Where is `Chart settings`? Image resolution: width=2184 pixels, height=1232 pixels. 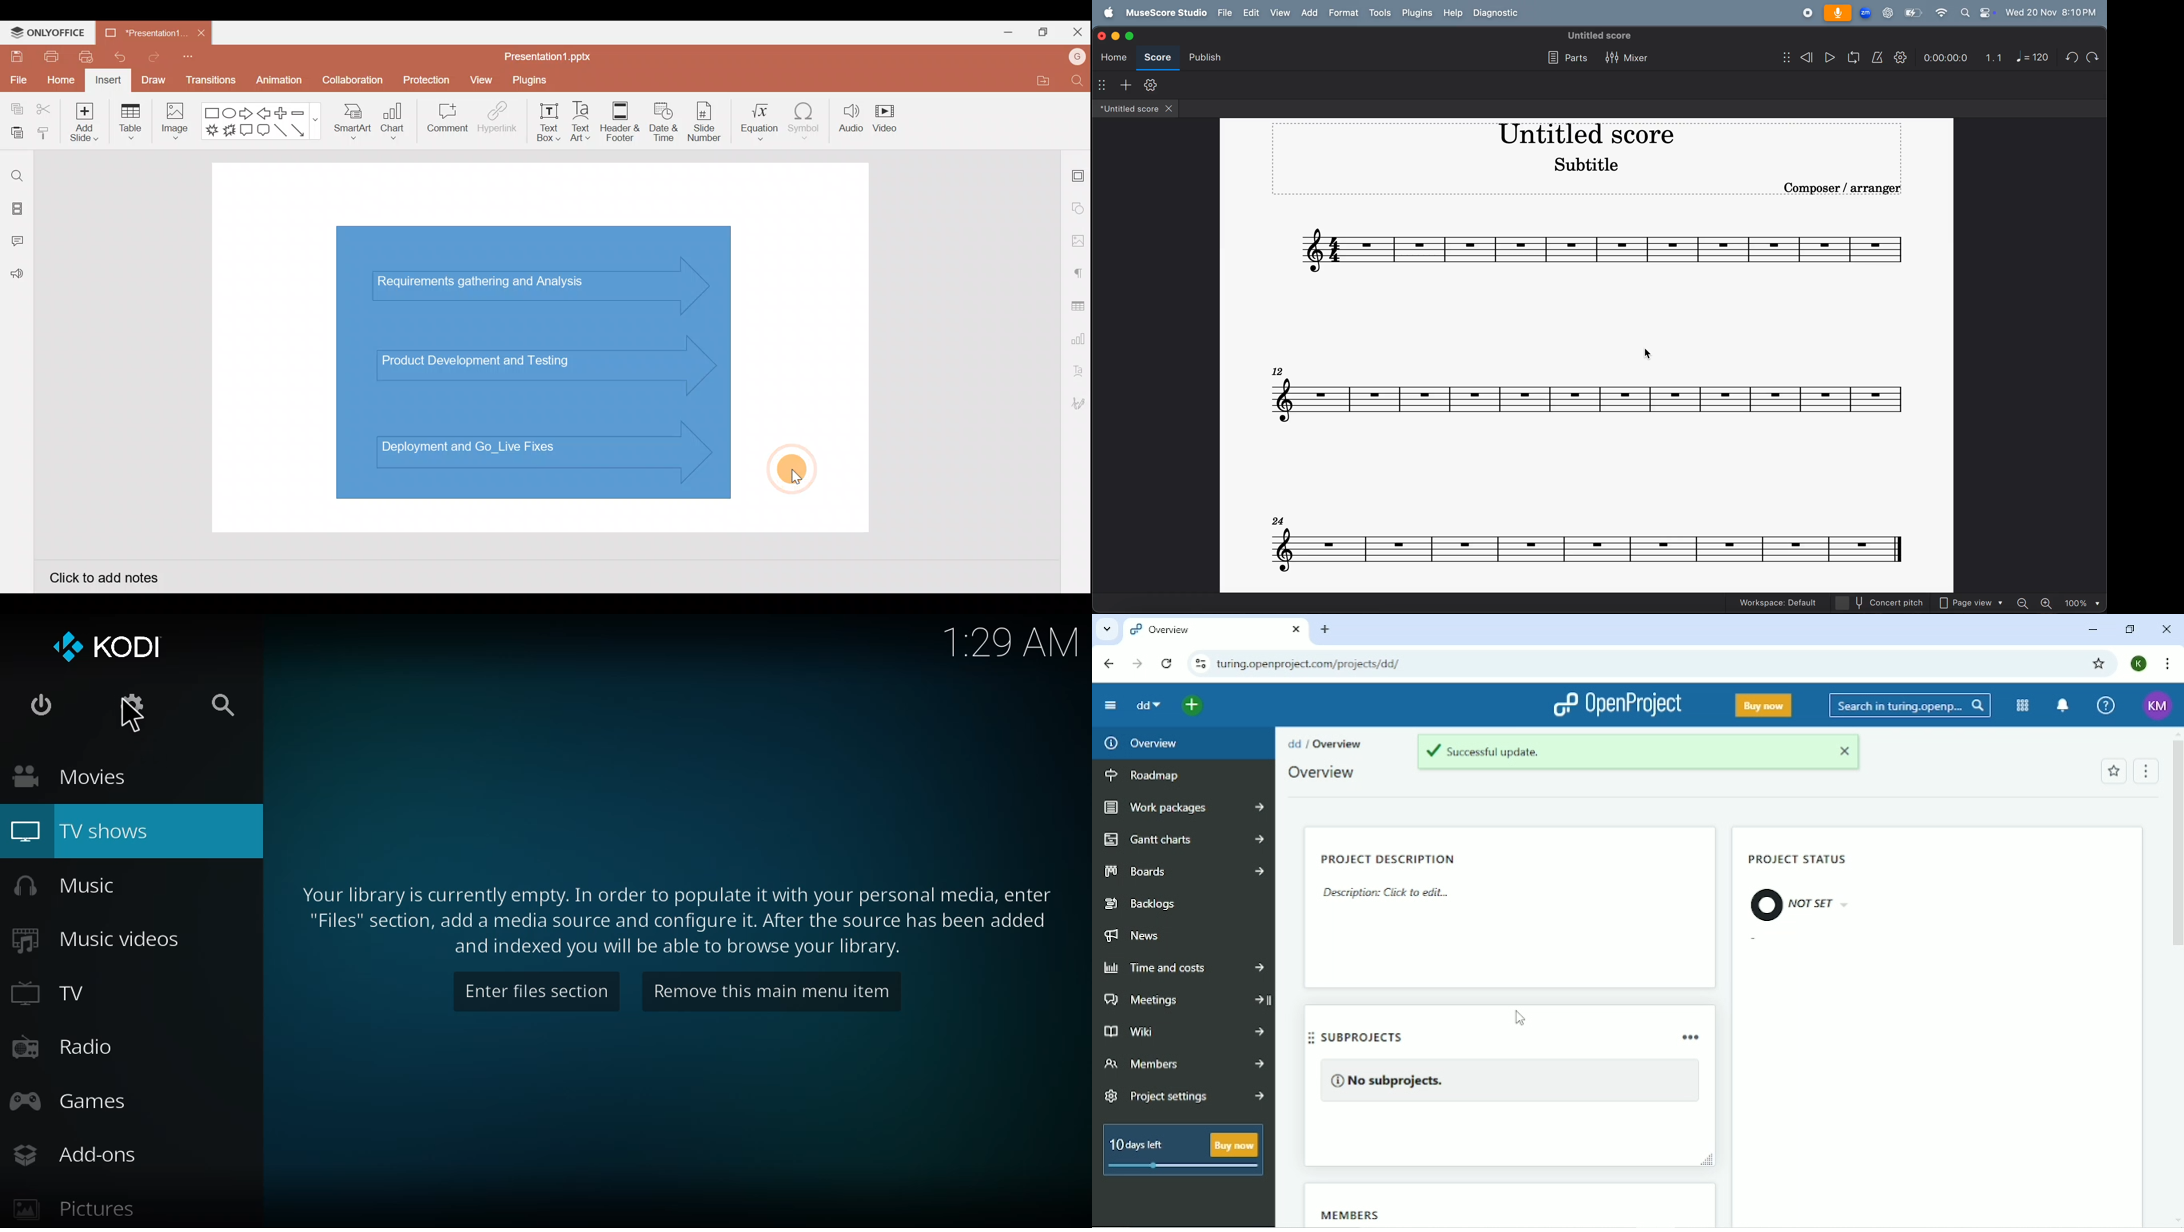 Chart settings is located at coordinates (1077, 337).